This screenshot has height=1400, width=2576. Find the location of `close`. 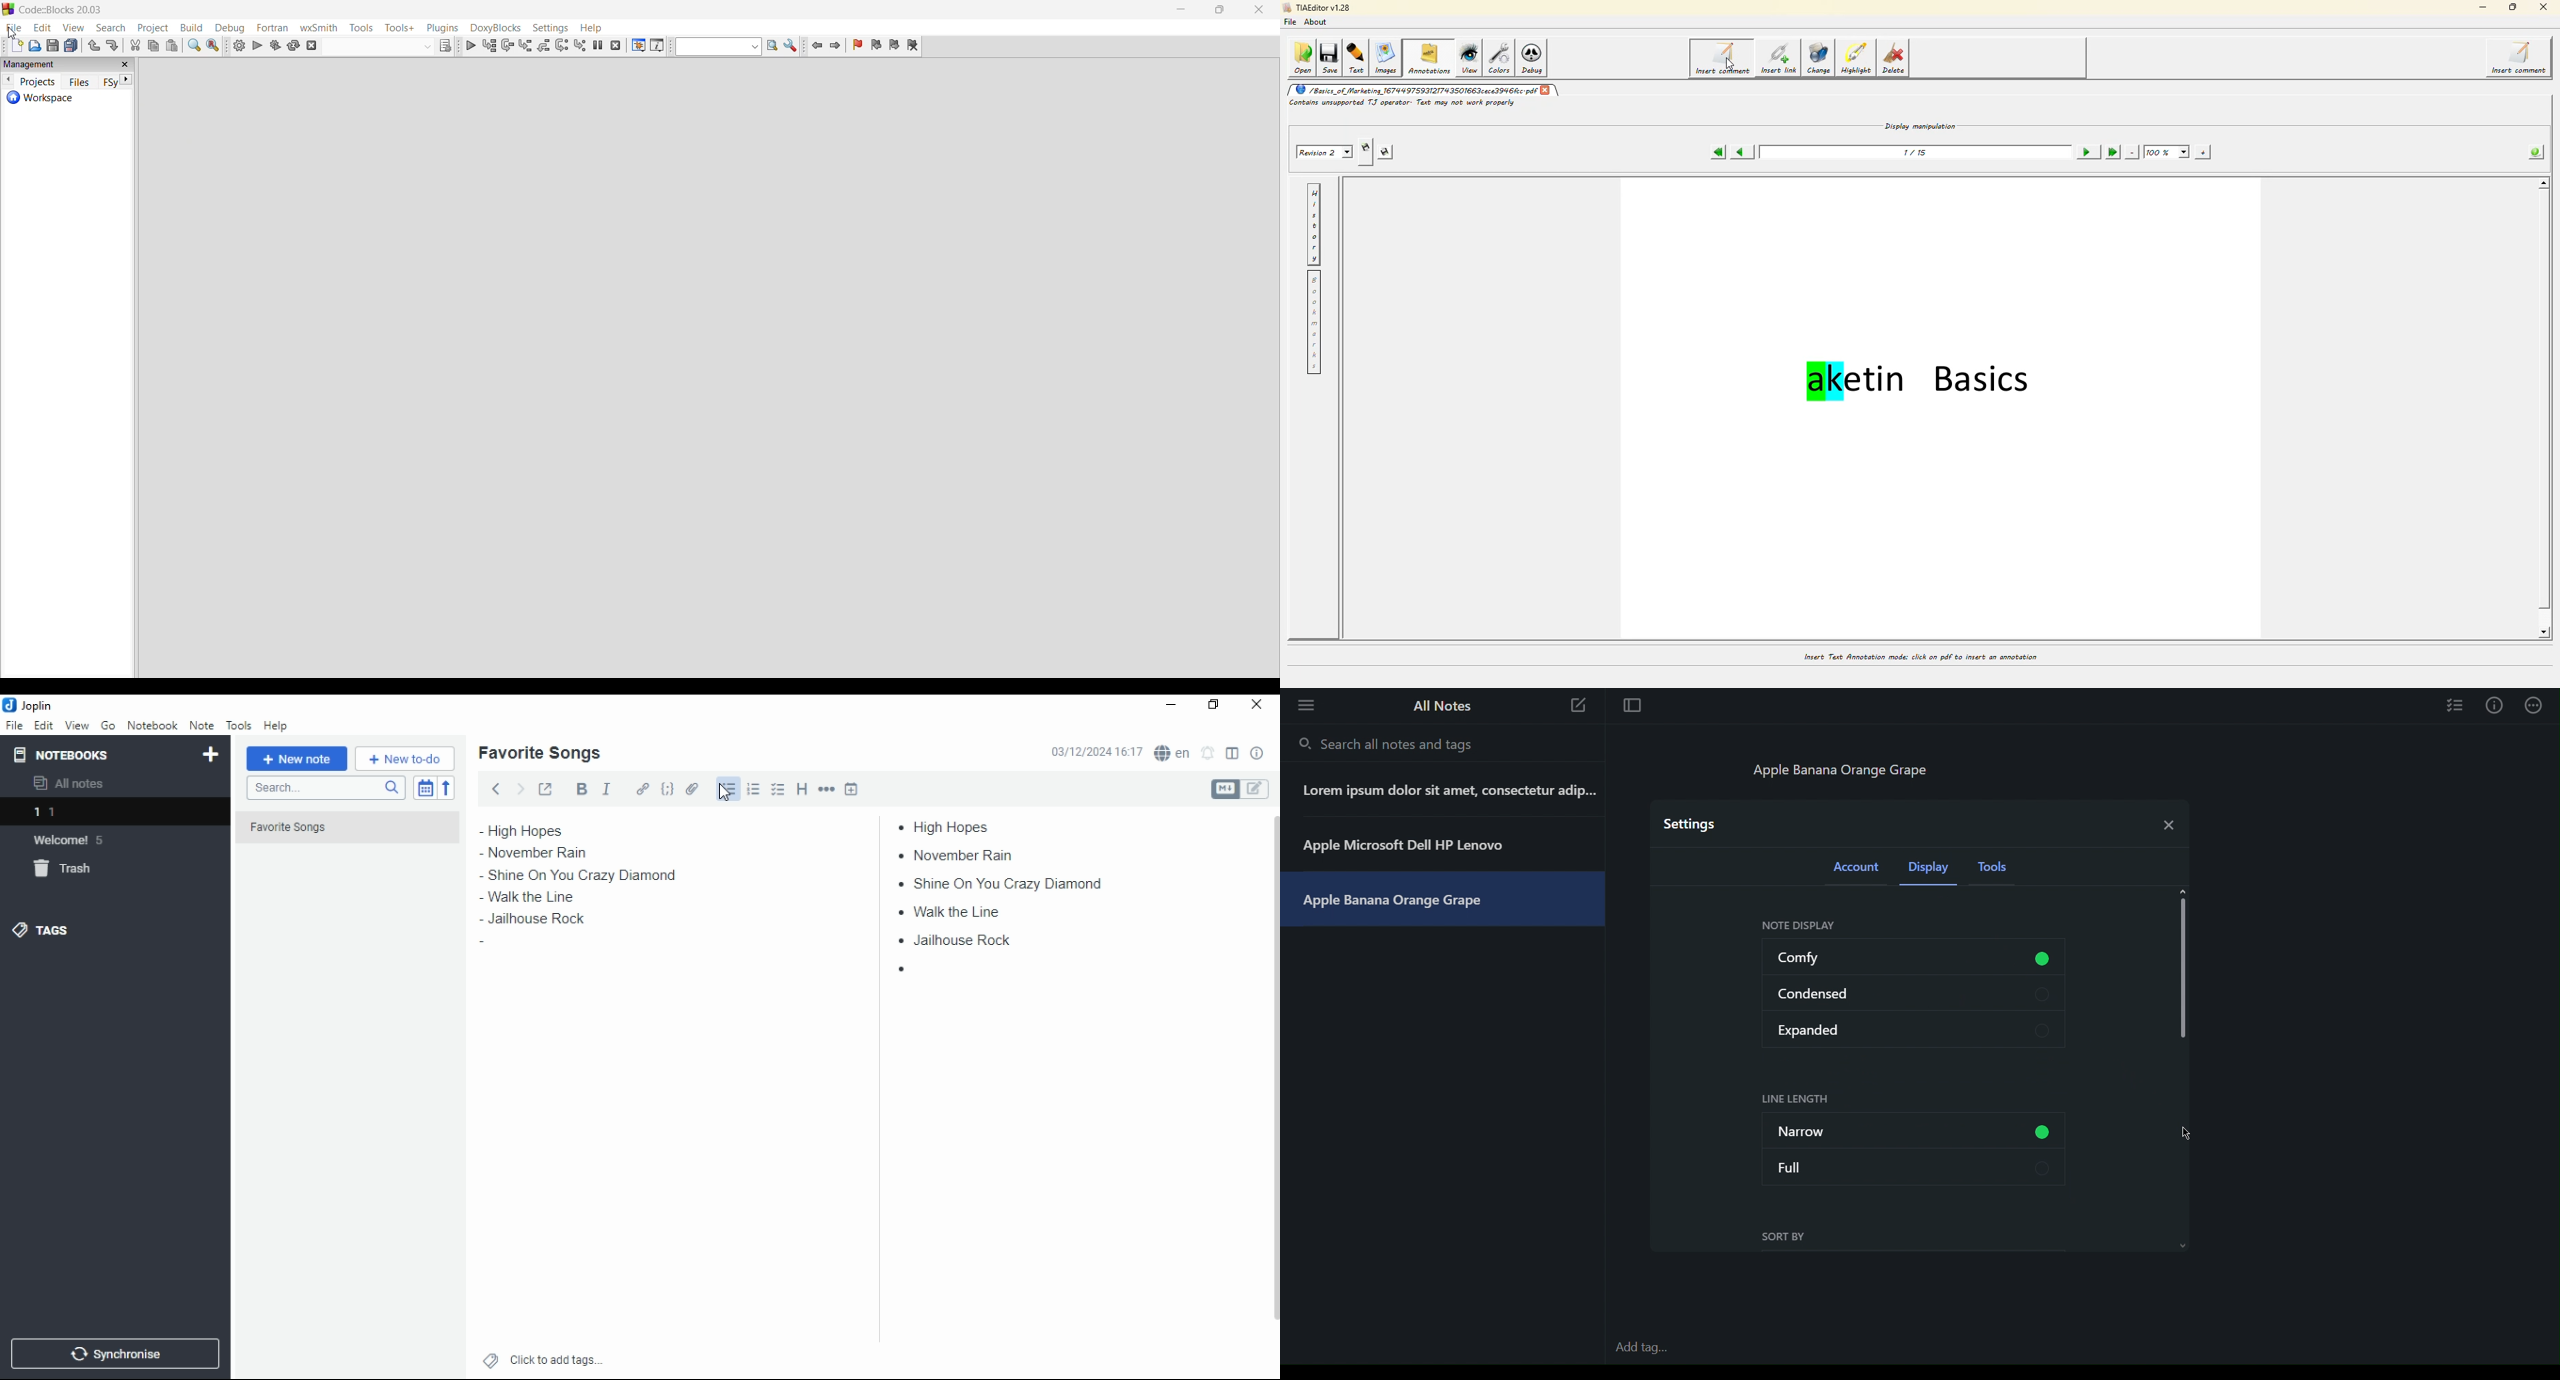

close is located at coordinates (1260, 8).